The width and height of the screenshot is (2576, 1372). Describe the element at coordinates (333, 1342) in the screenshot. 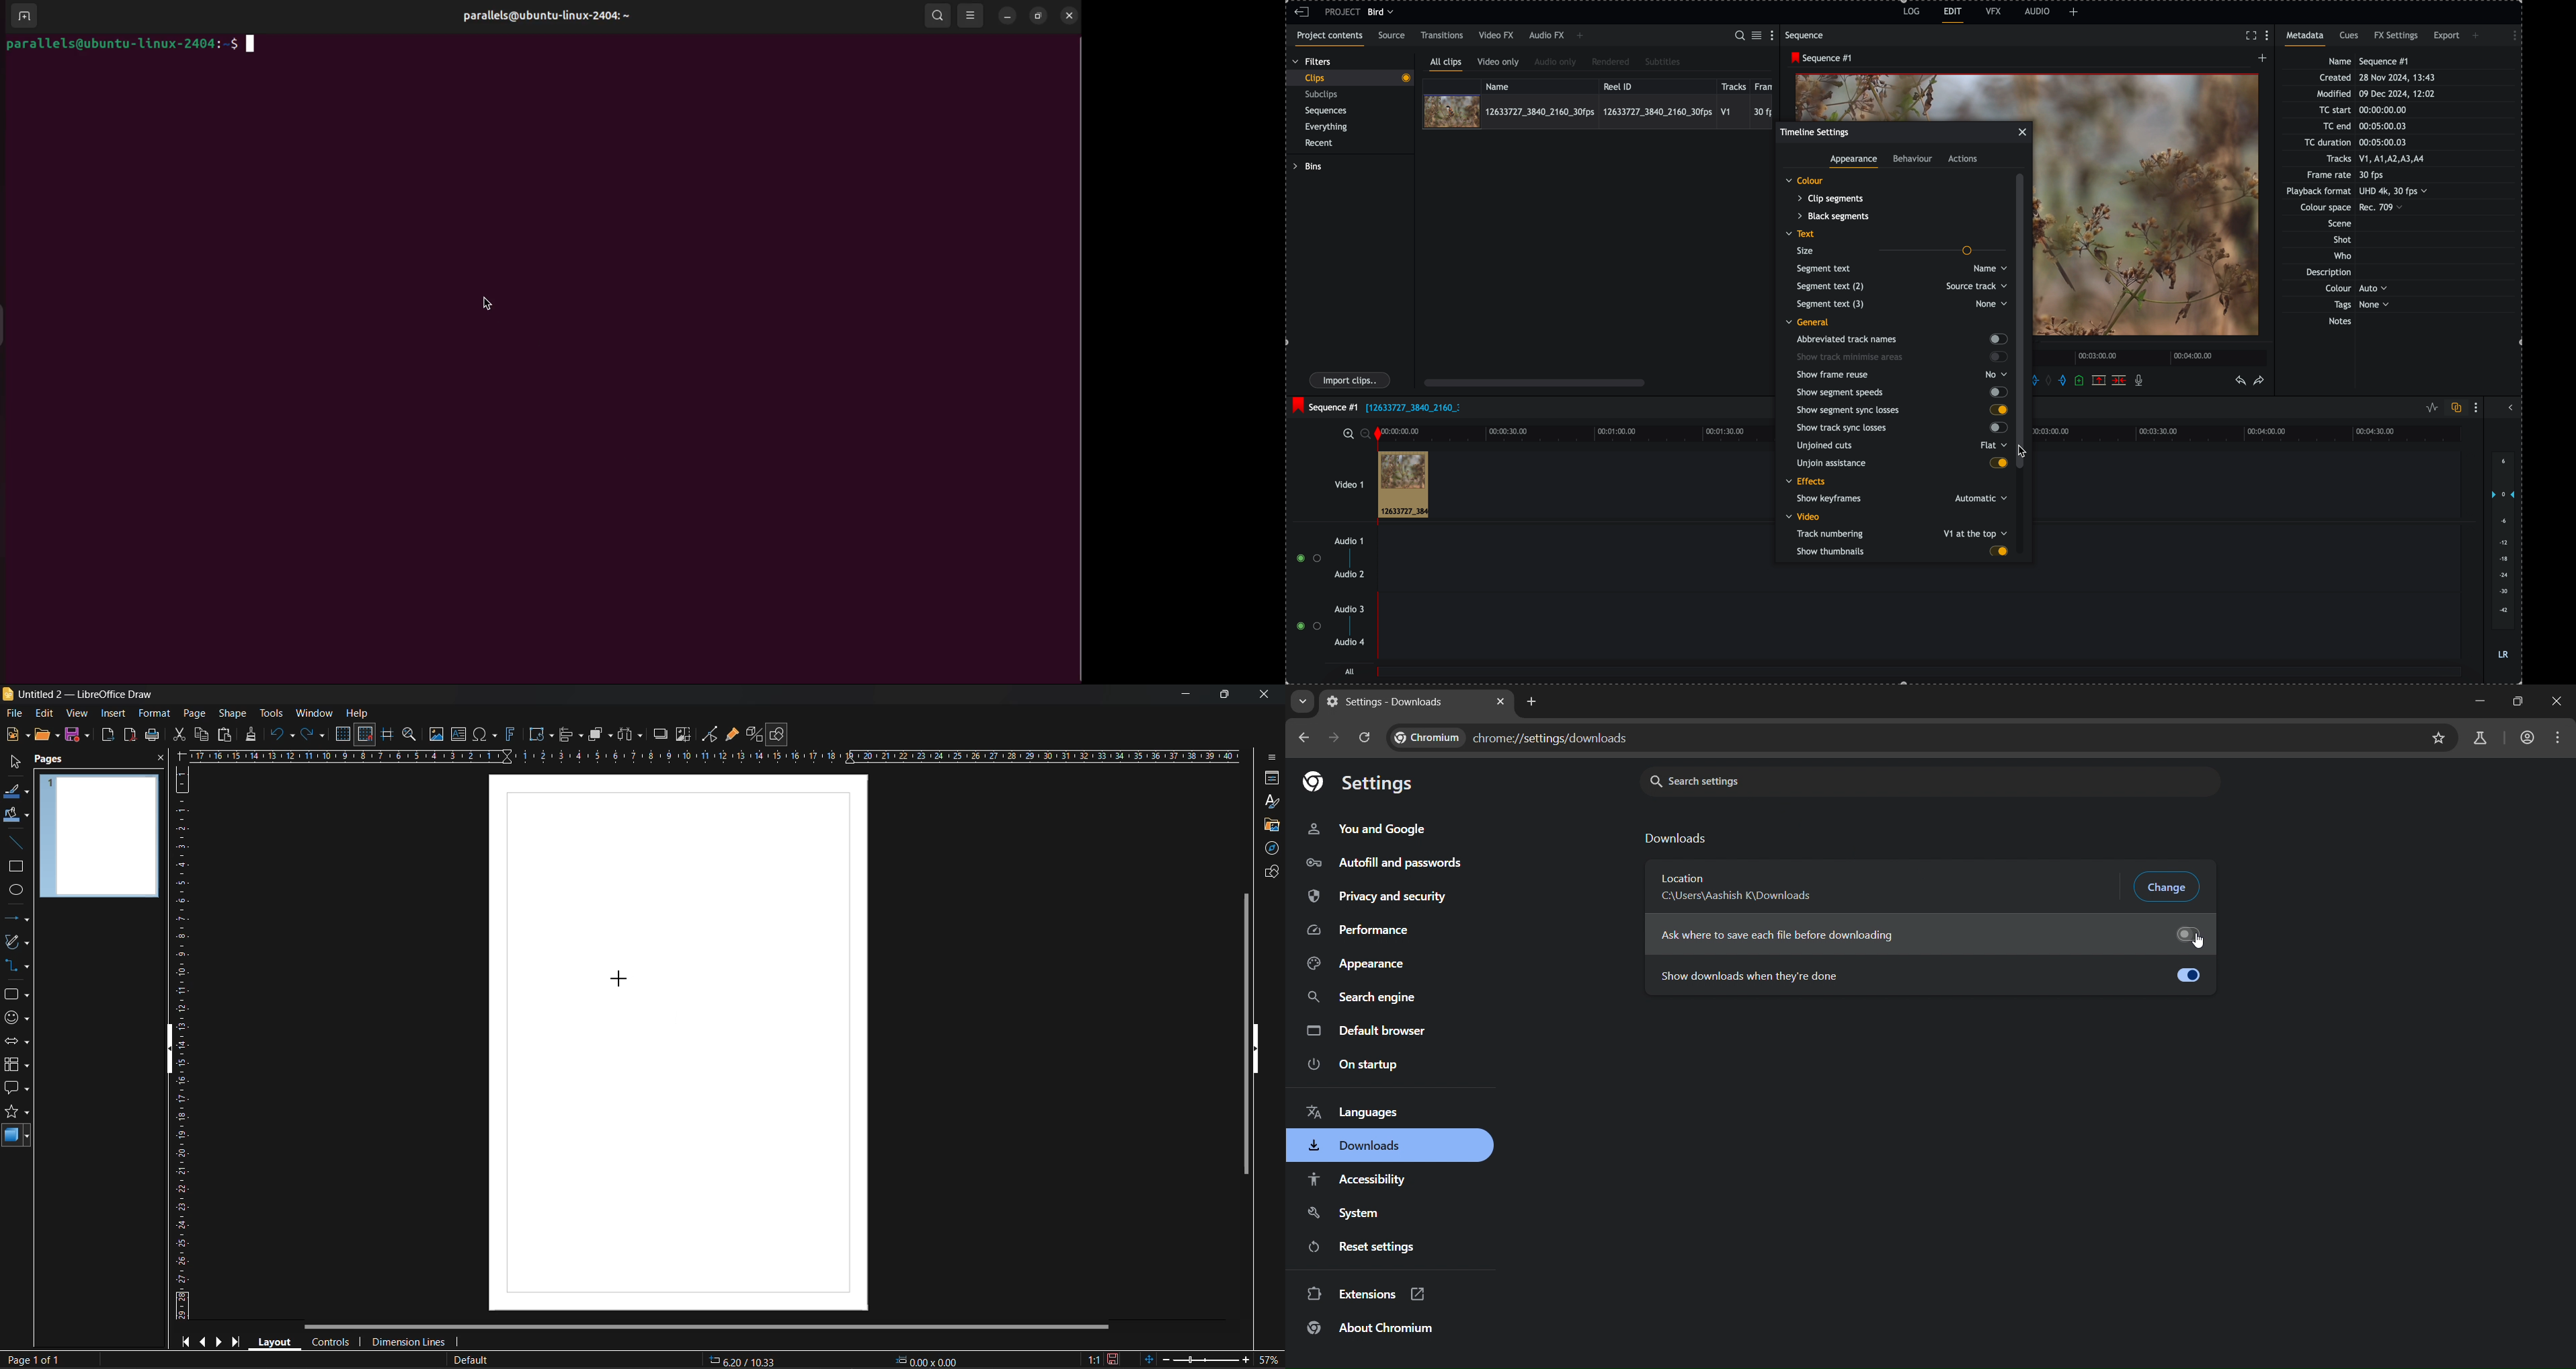

I see `controls` at that location.